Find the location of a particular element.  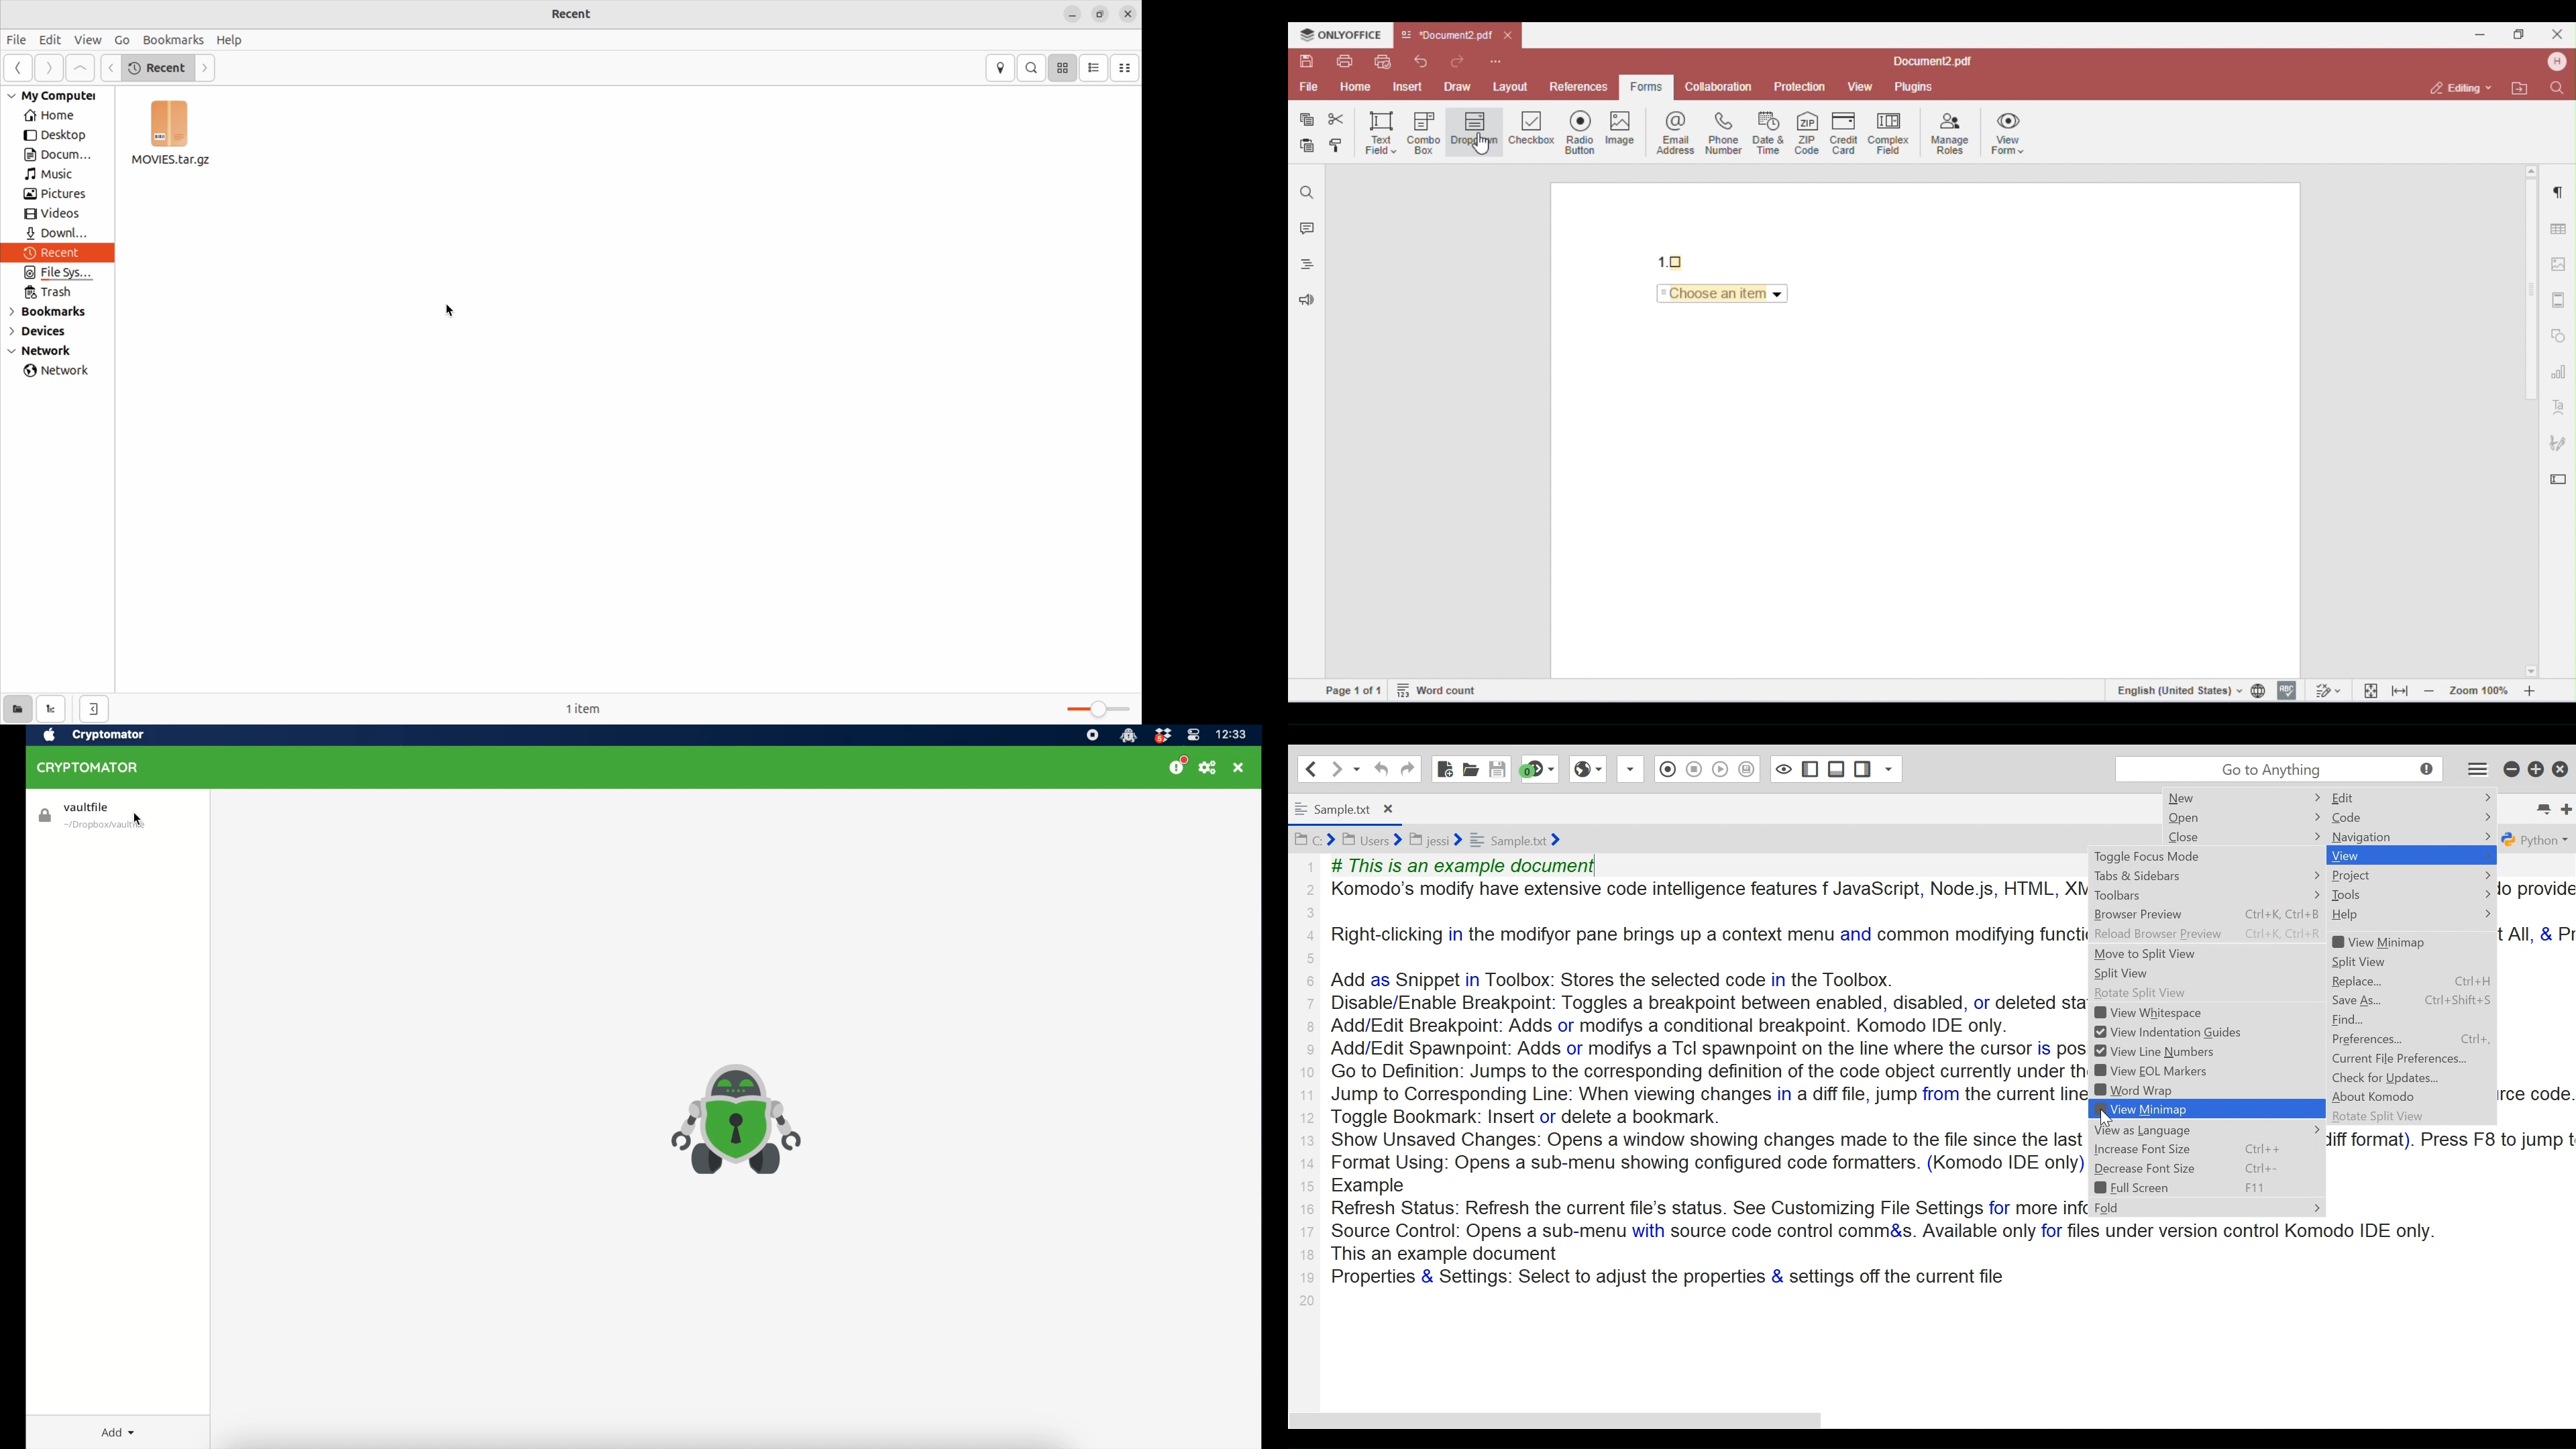

my computer is located at coordinates (61, 96).